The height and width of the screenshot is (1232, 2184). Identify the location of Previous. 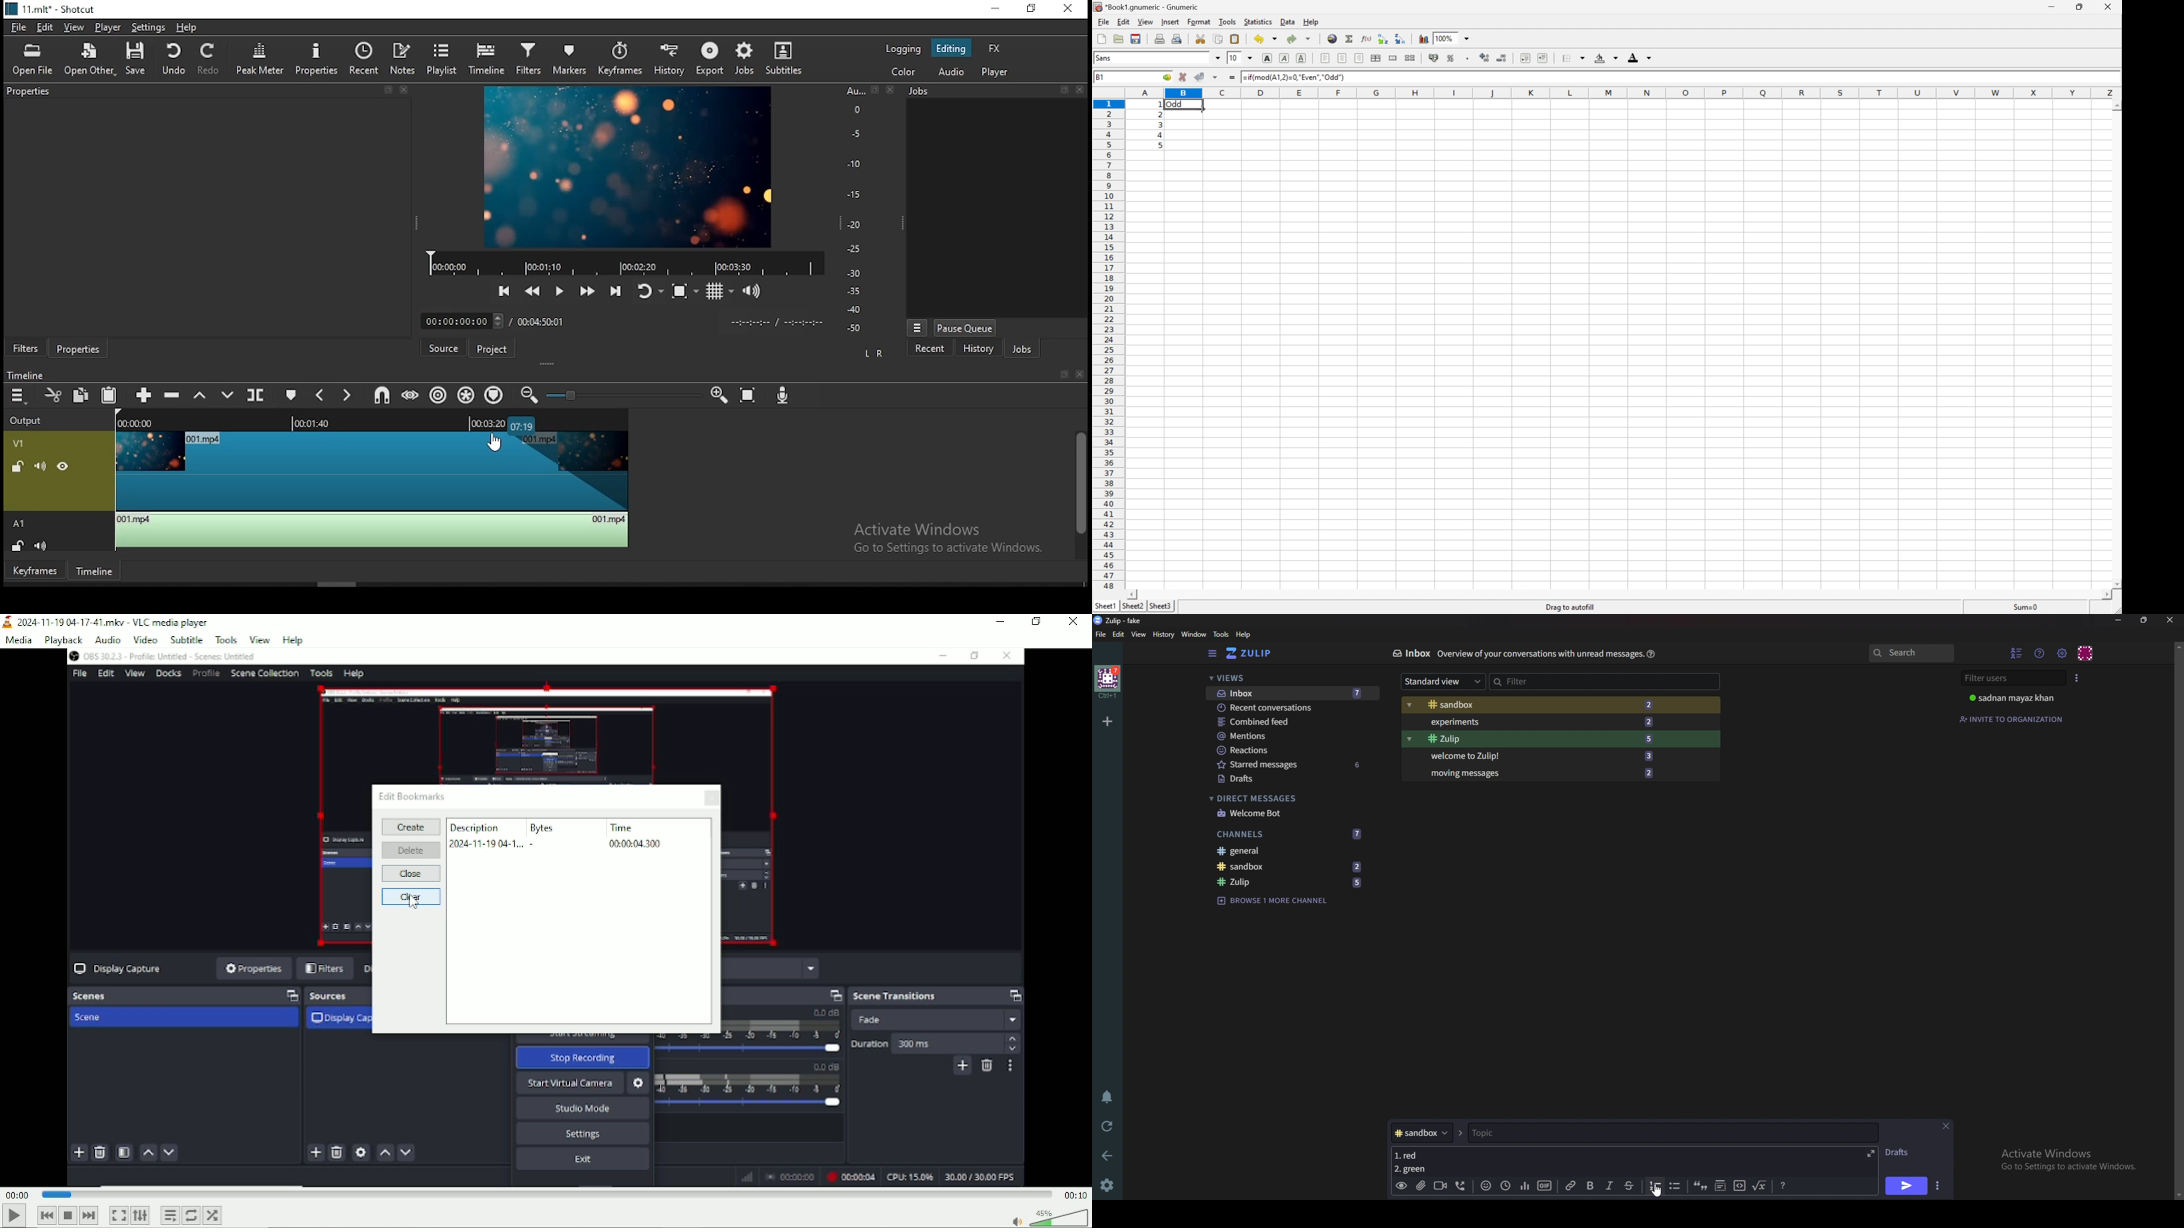
(47, 1215).